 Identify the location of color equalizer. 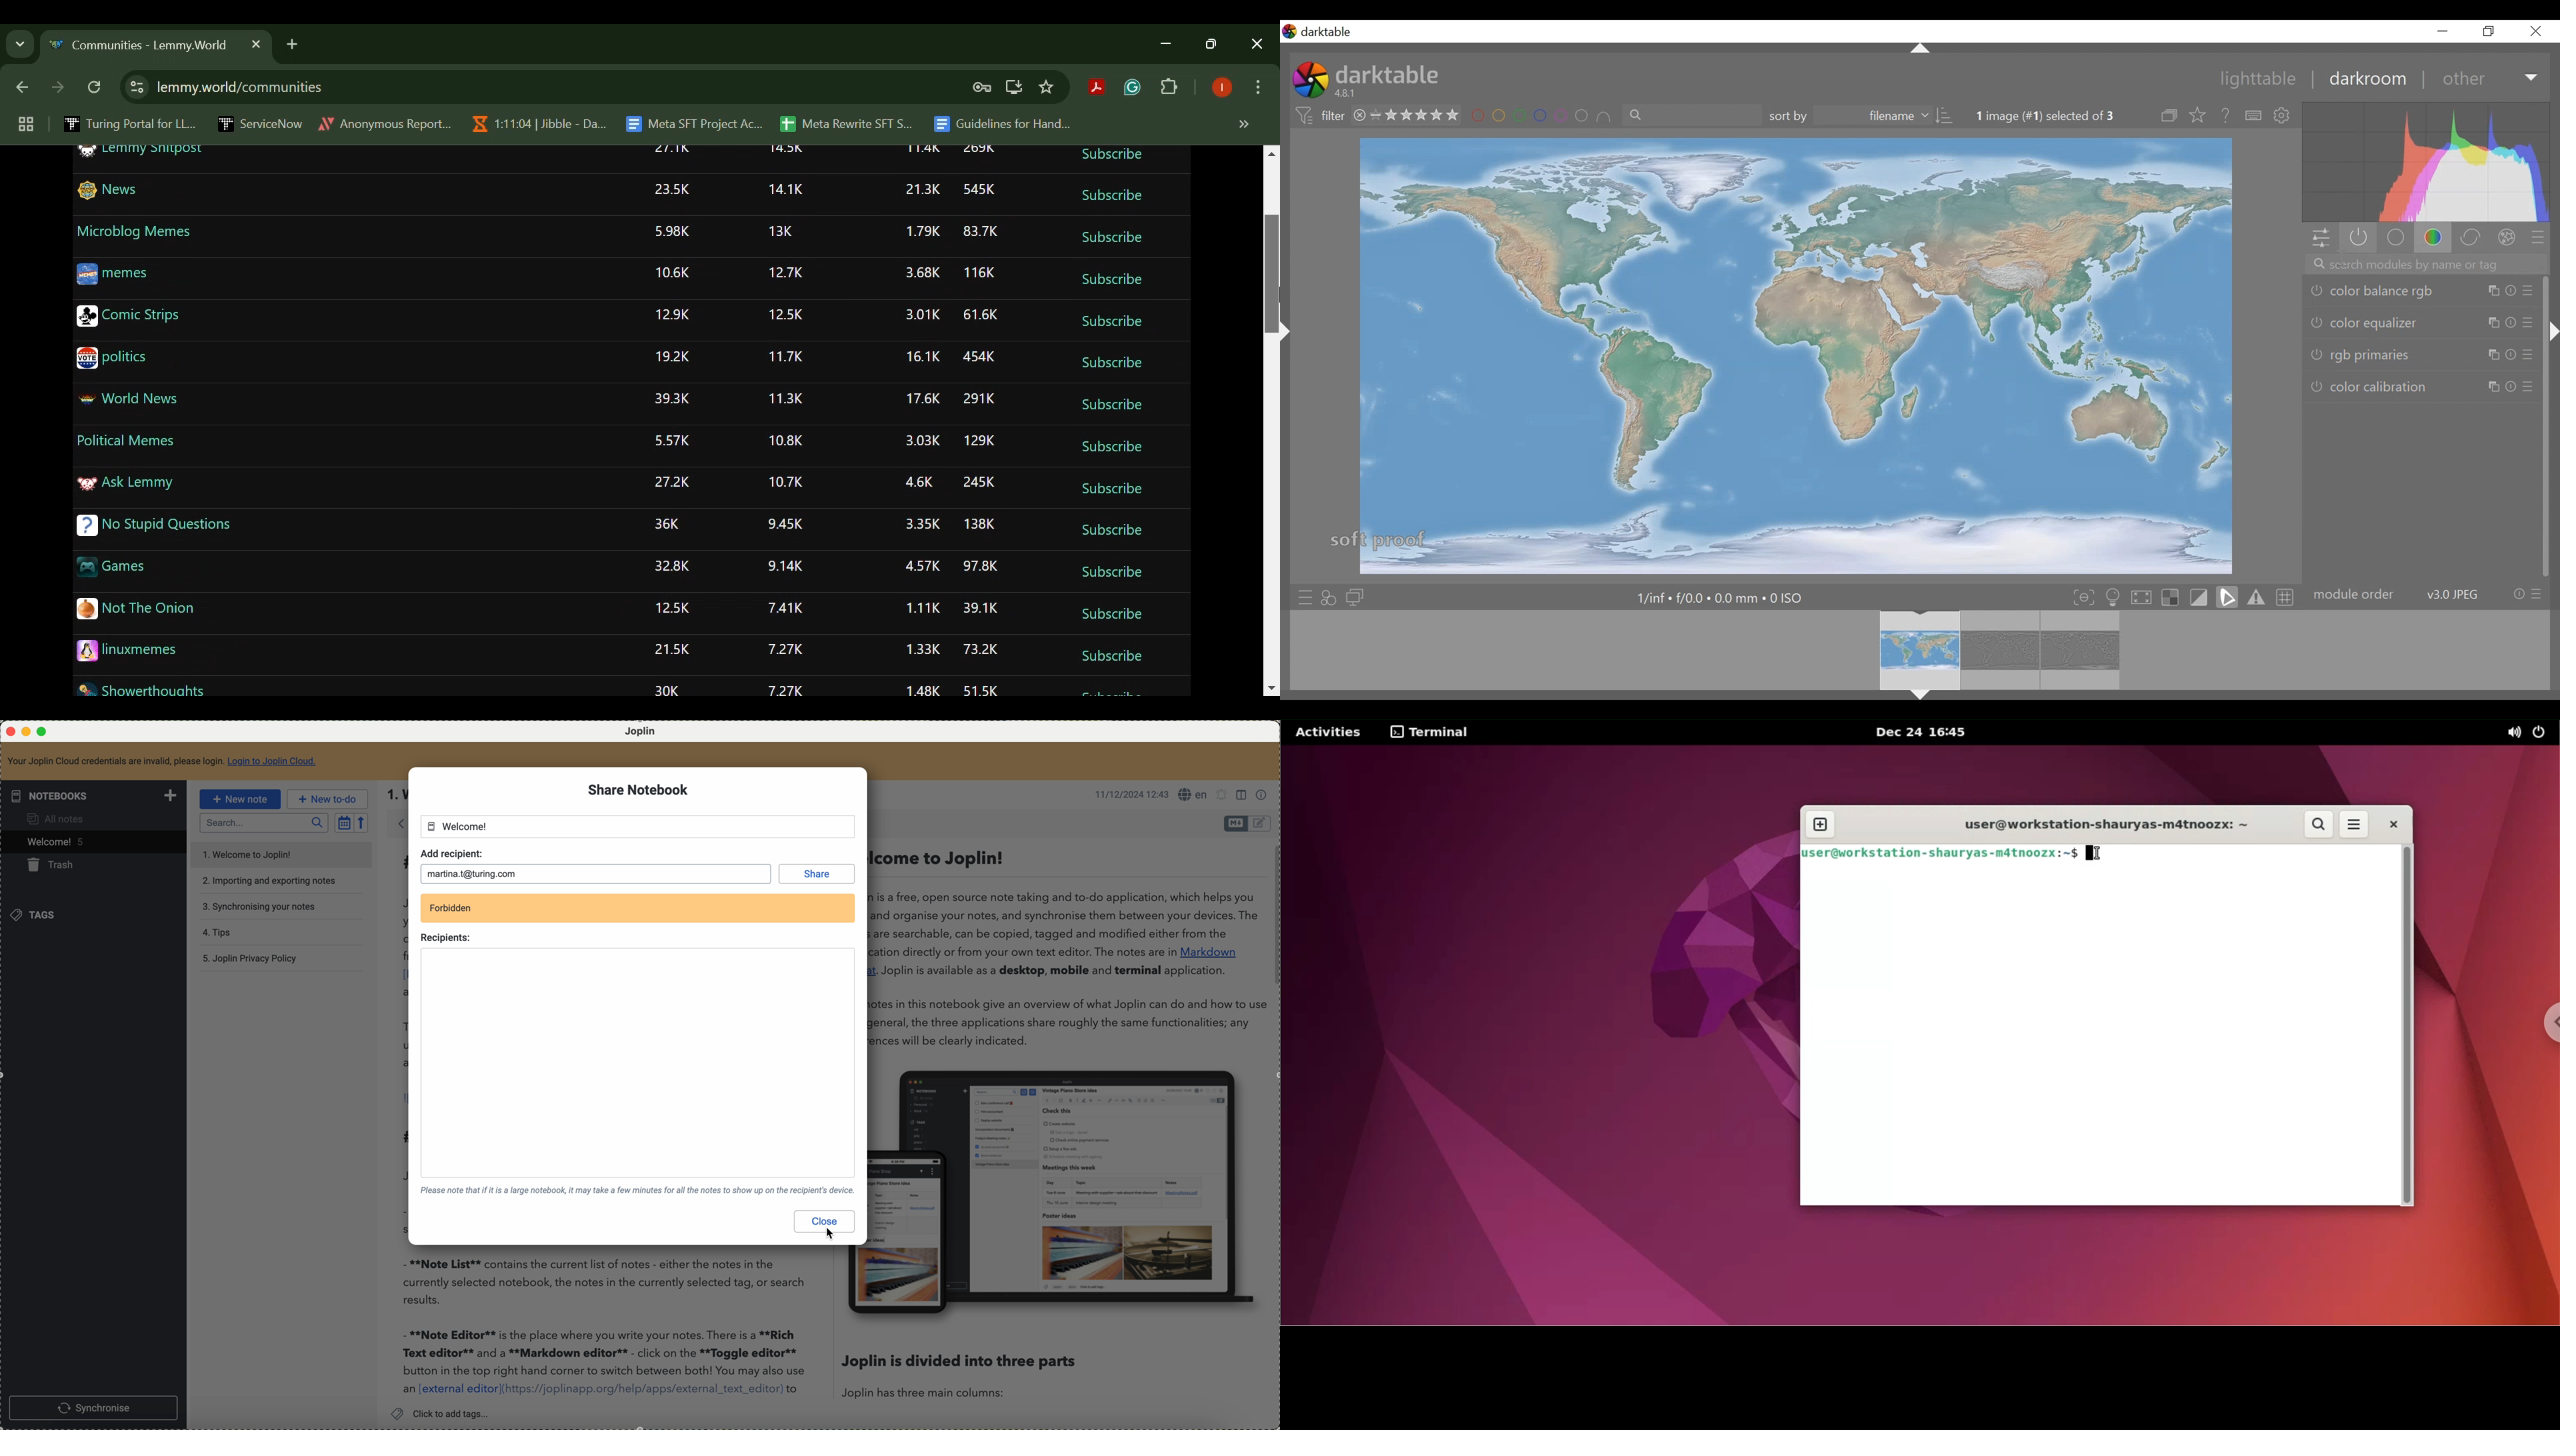
(2423, 323).